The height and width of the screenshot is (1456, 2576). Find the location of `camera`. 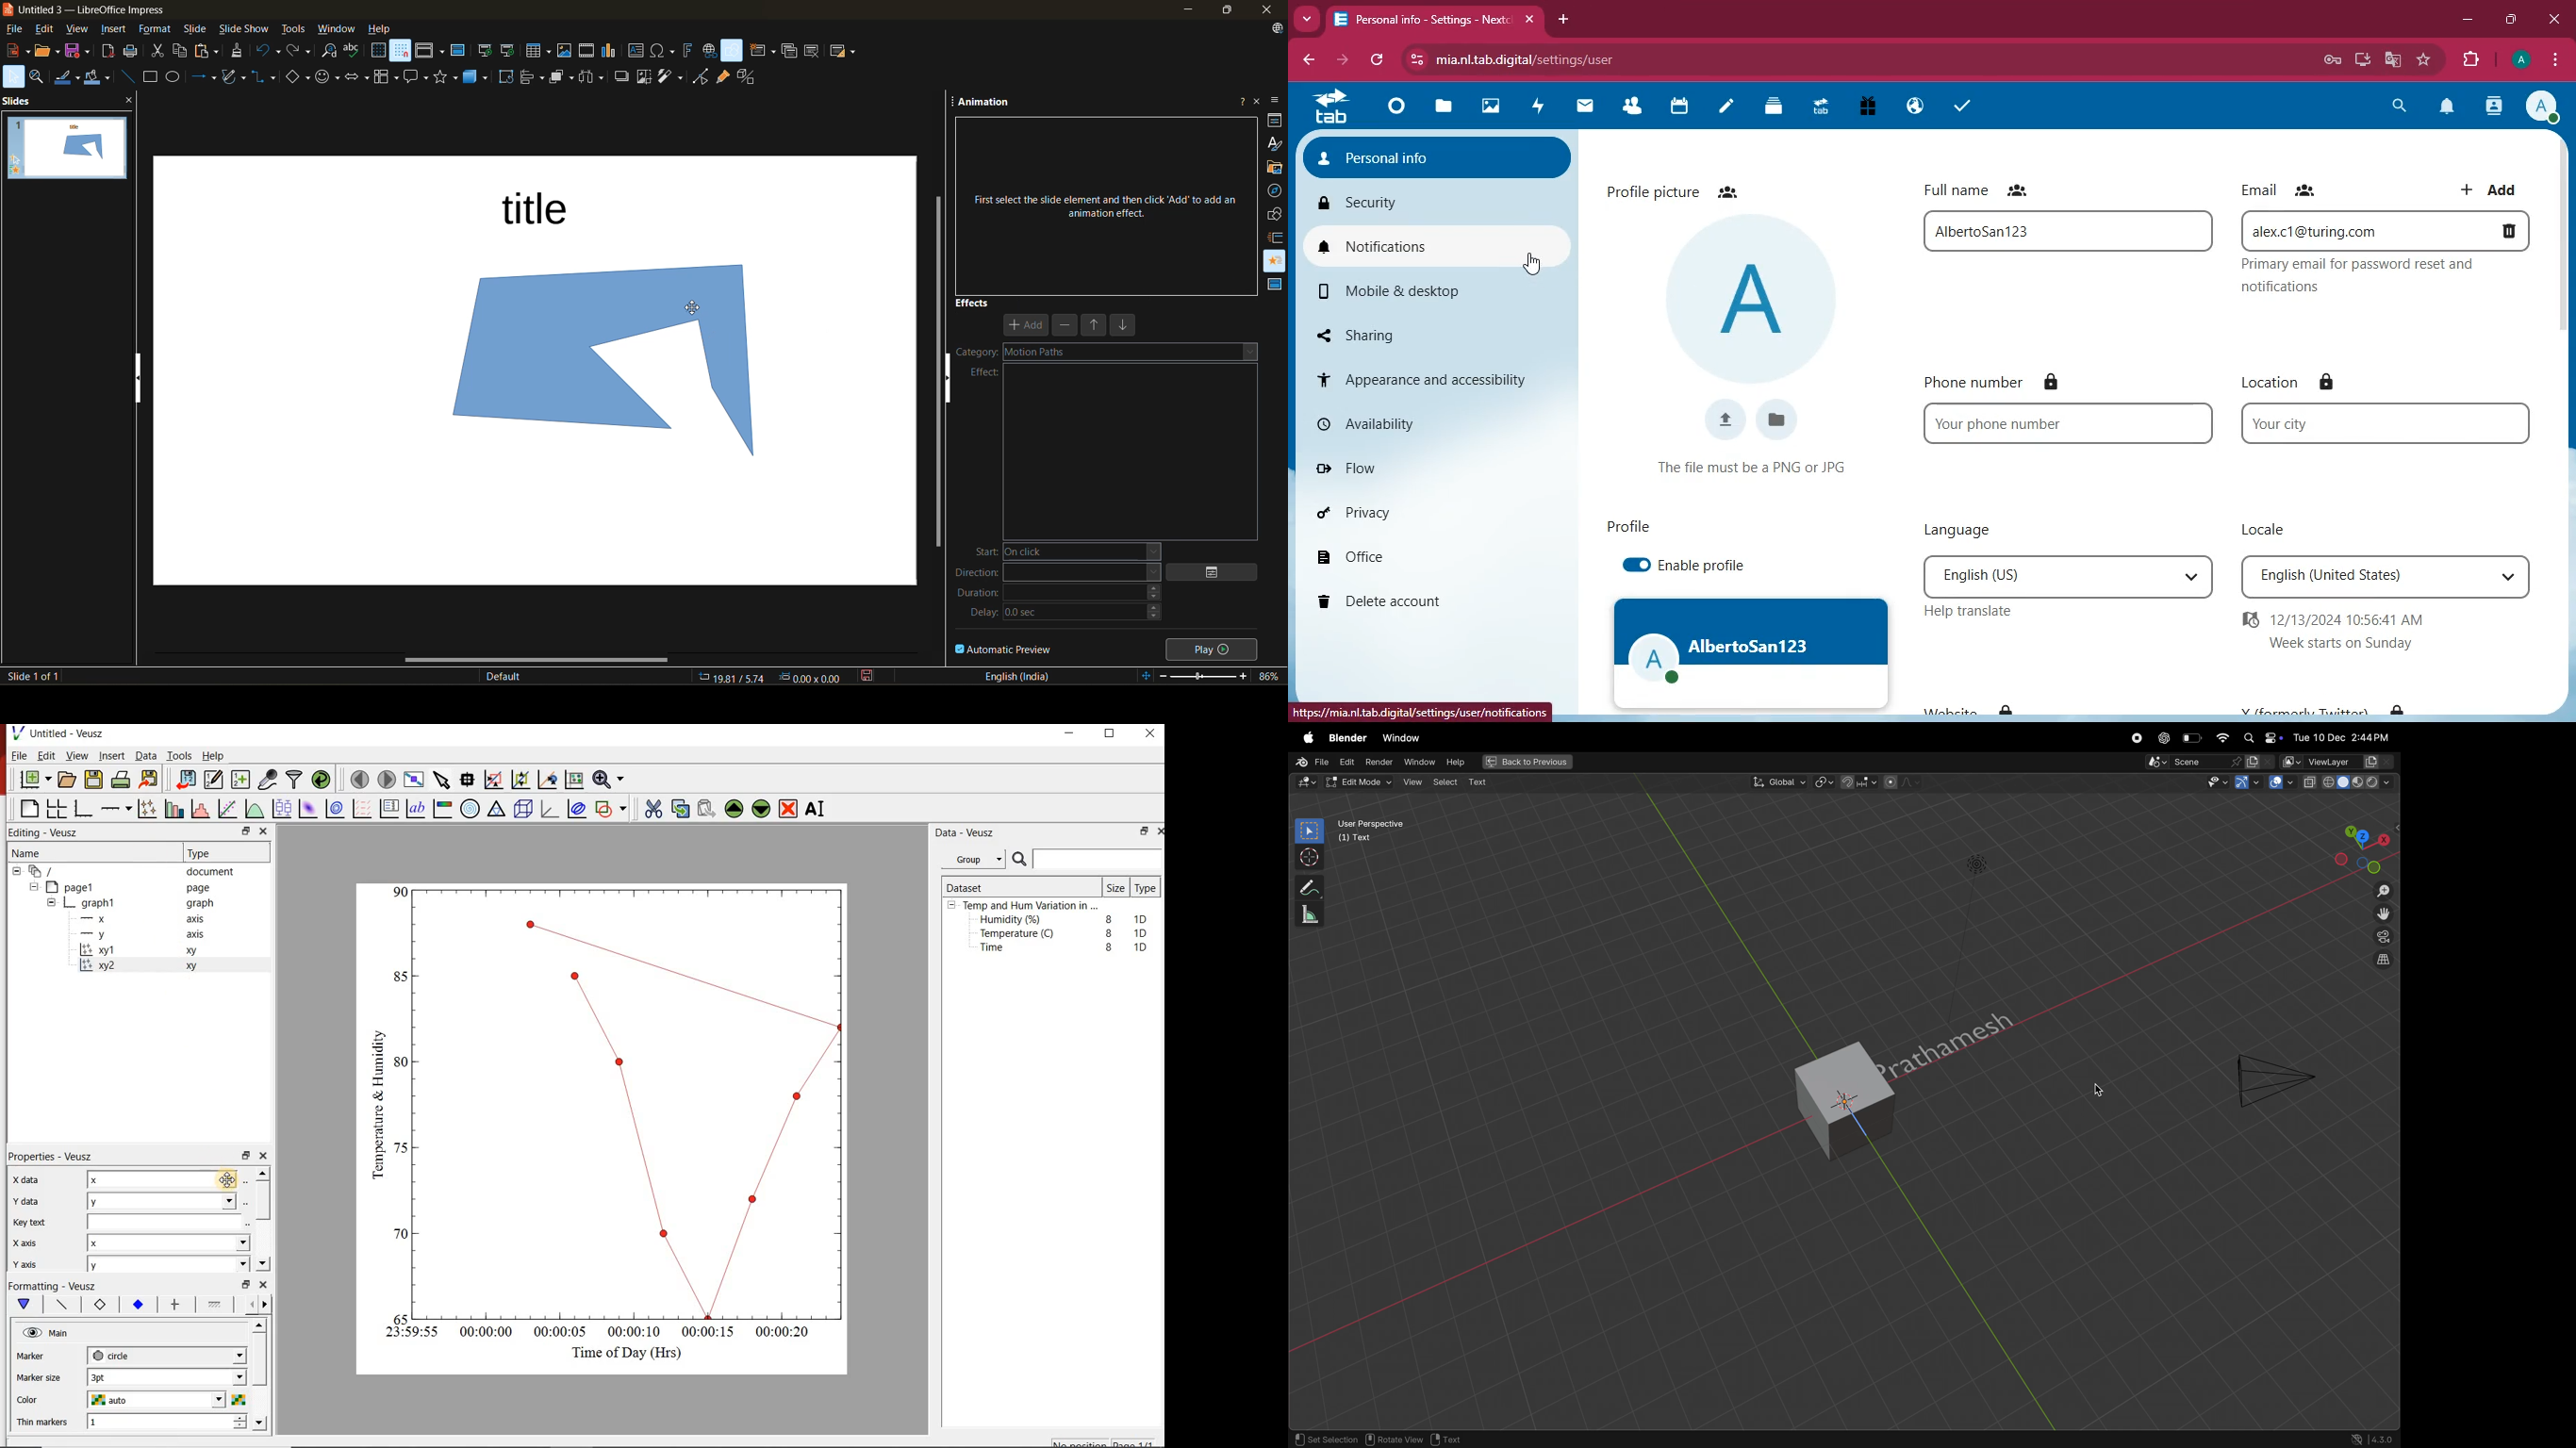

camera is located at coordinates (2272, 1076).